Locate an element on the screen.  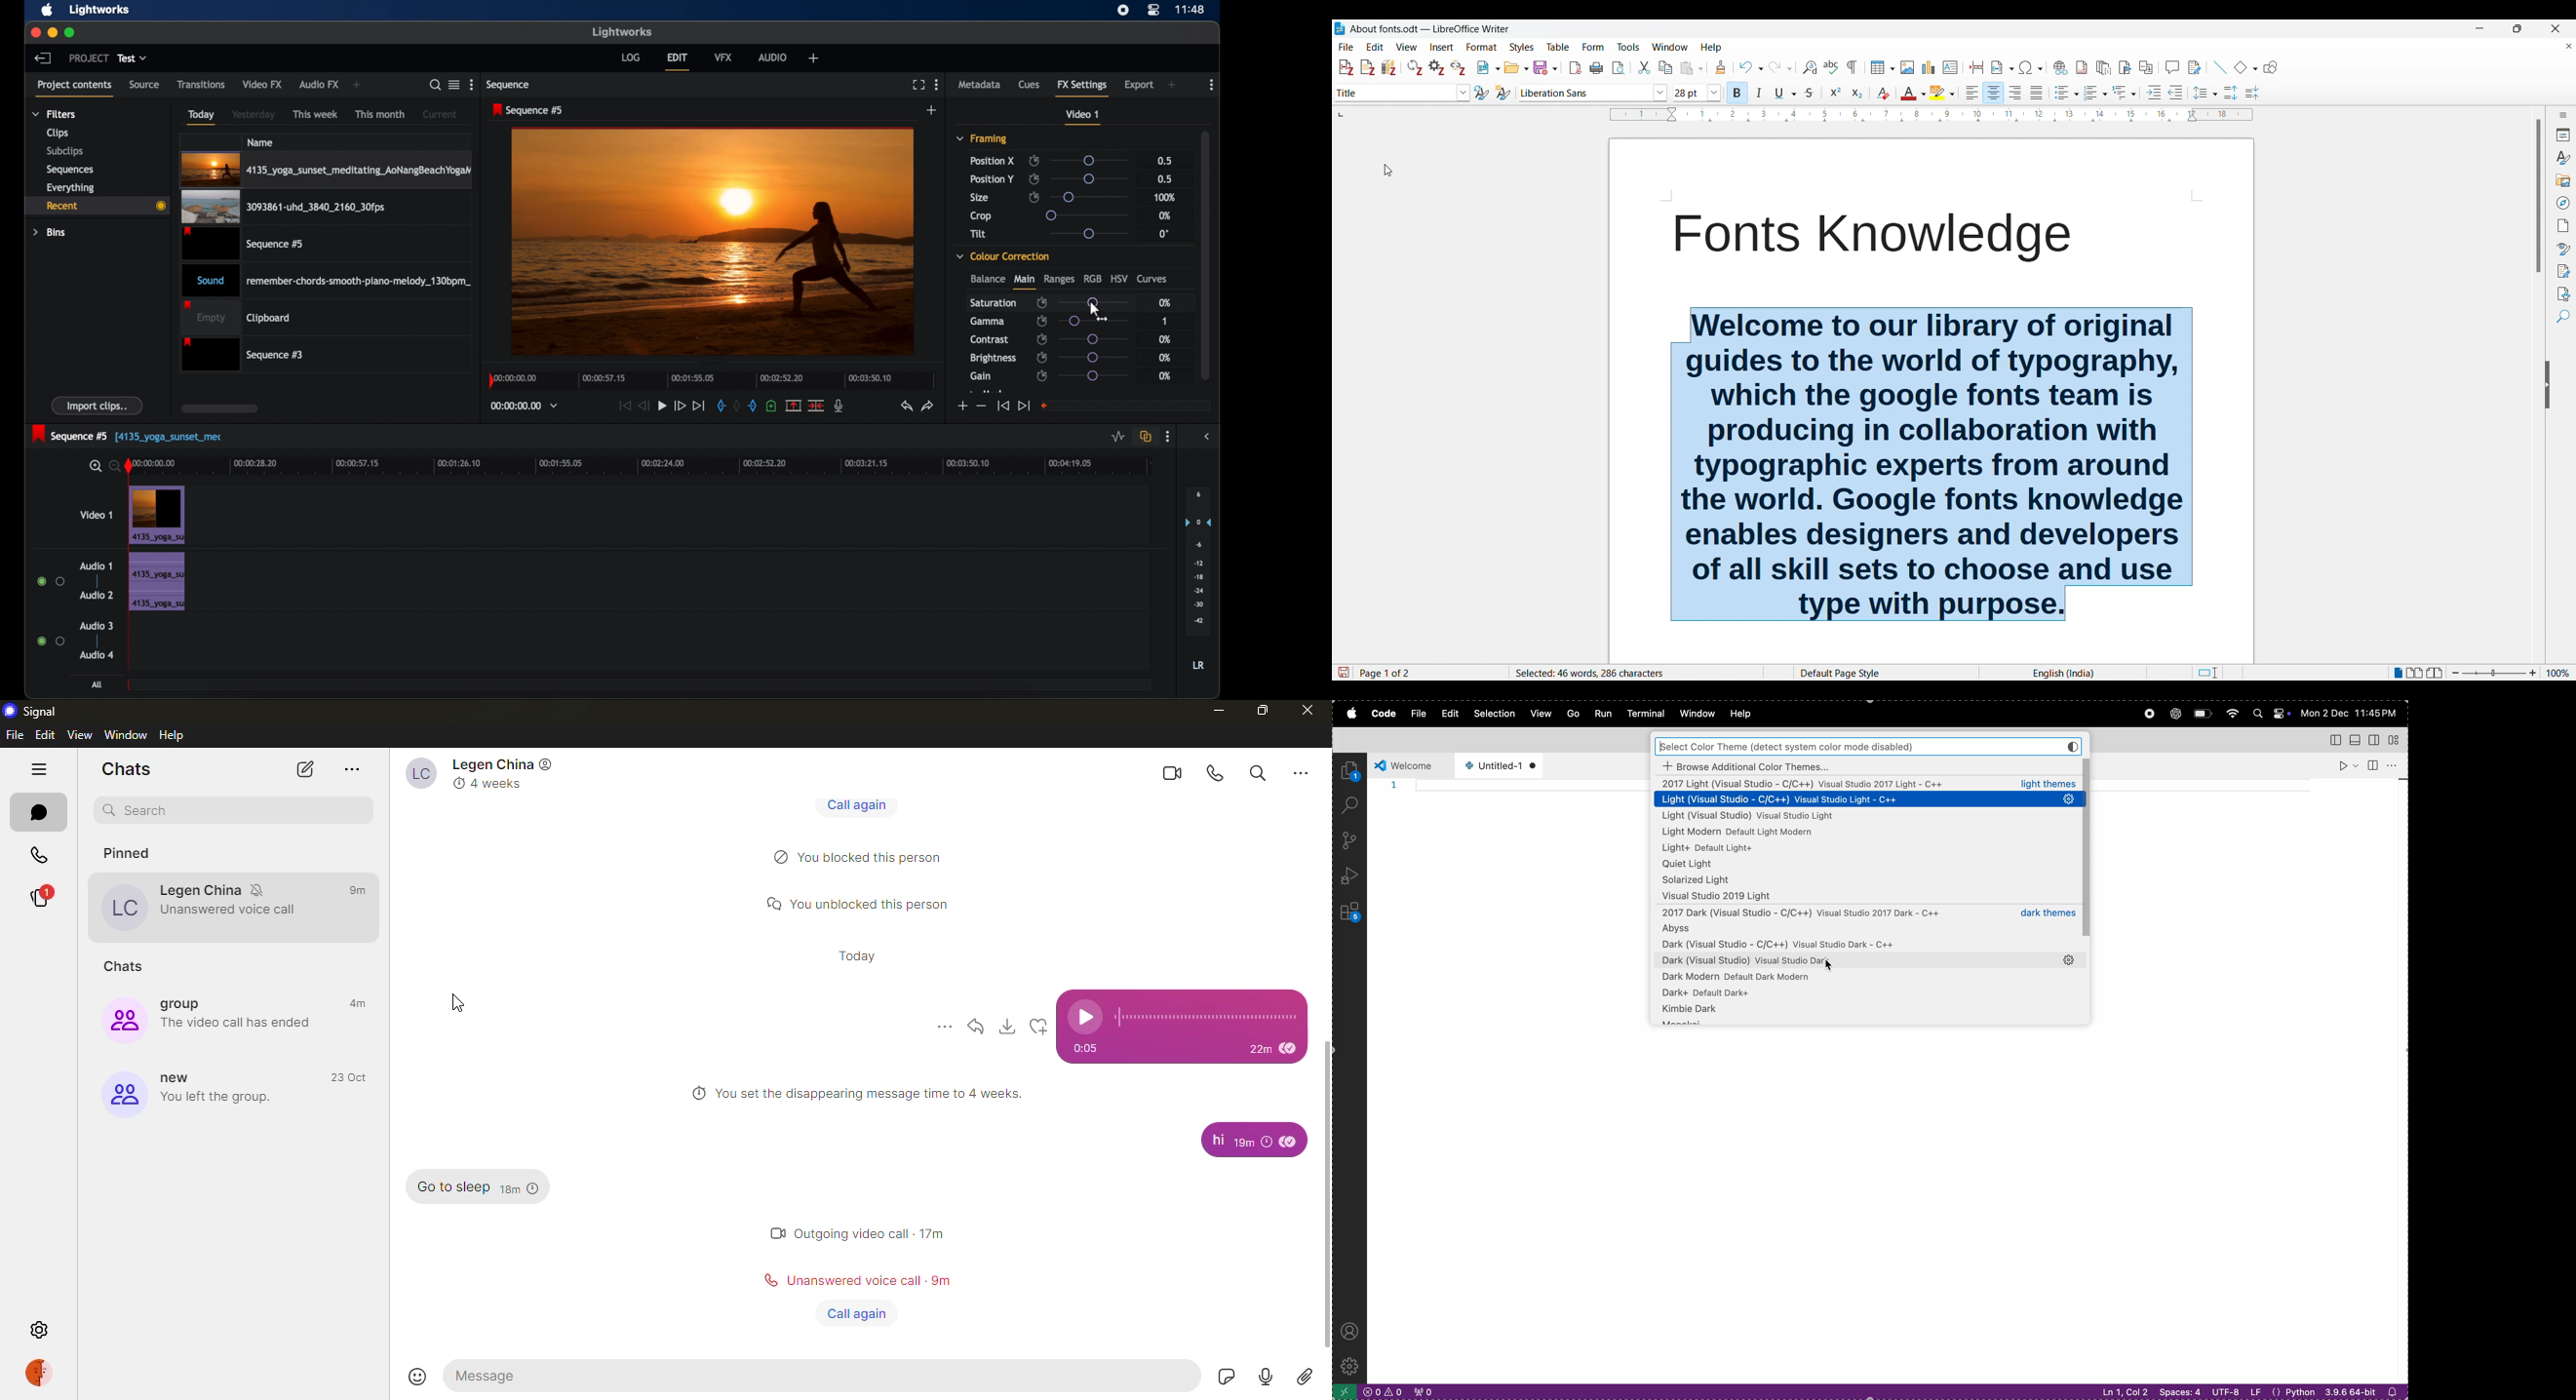
position is located at coordinates (992, 179).